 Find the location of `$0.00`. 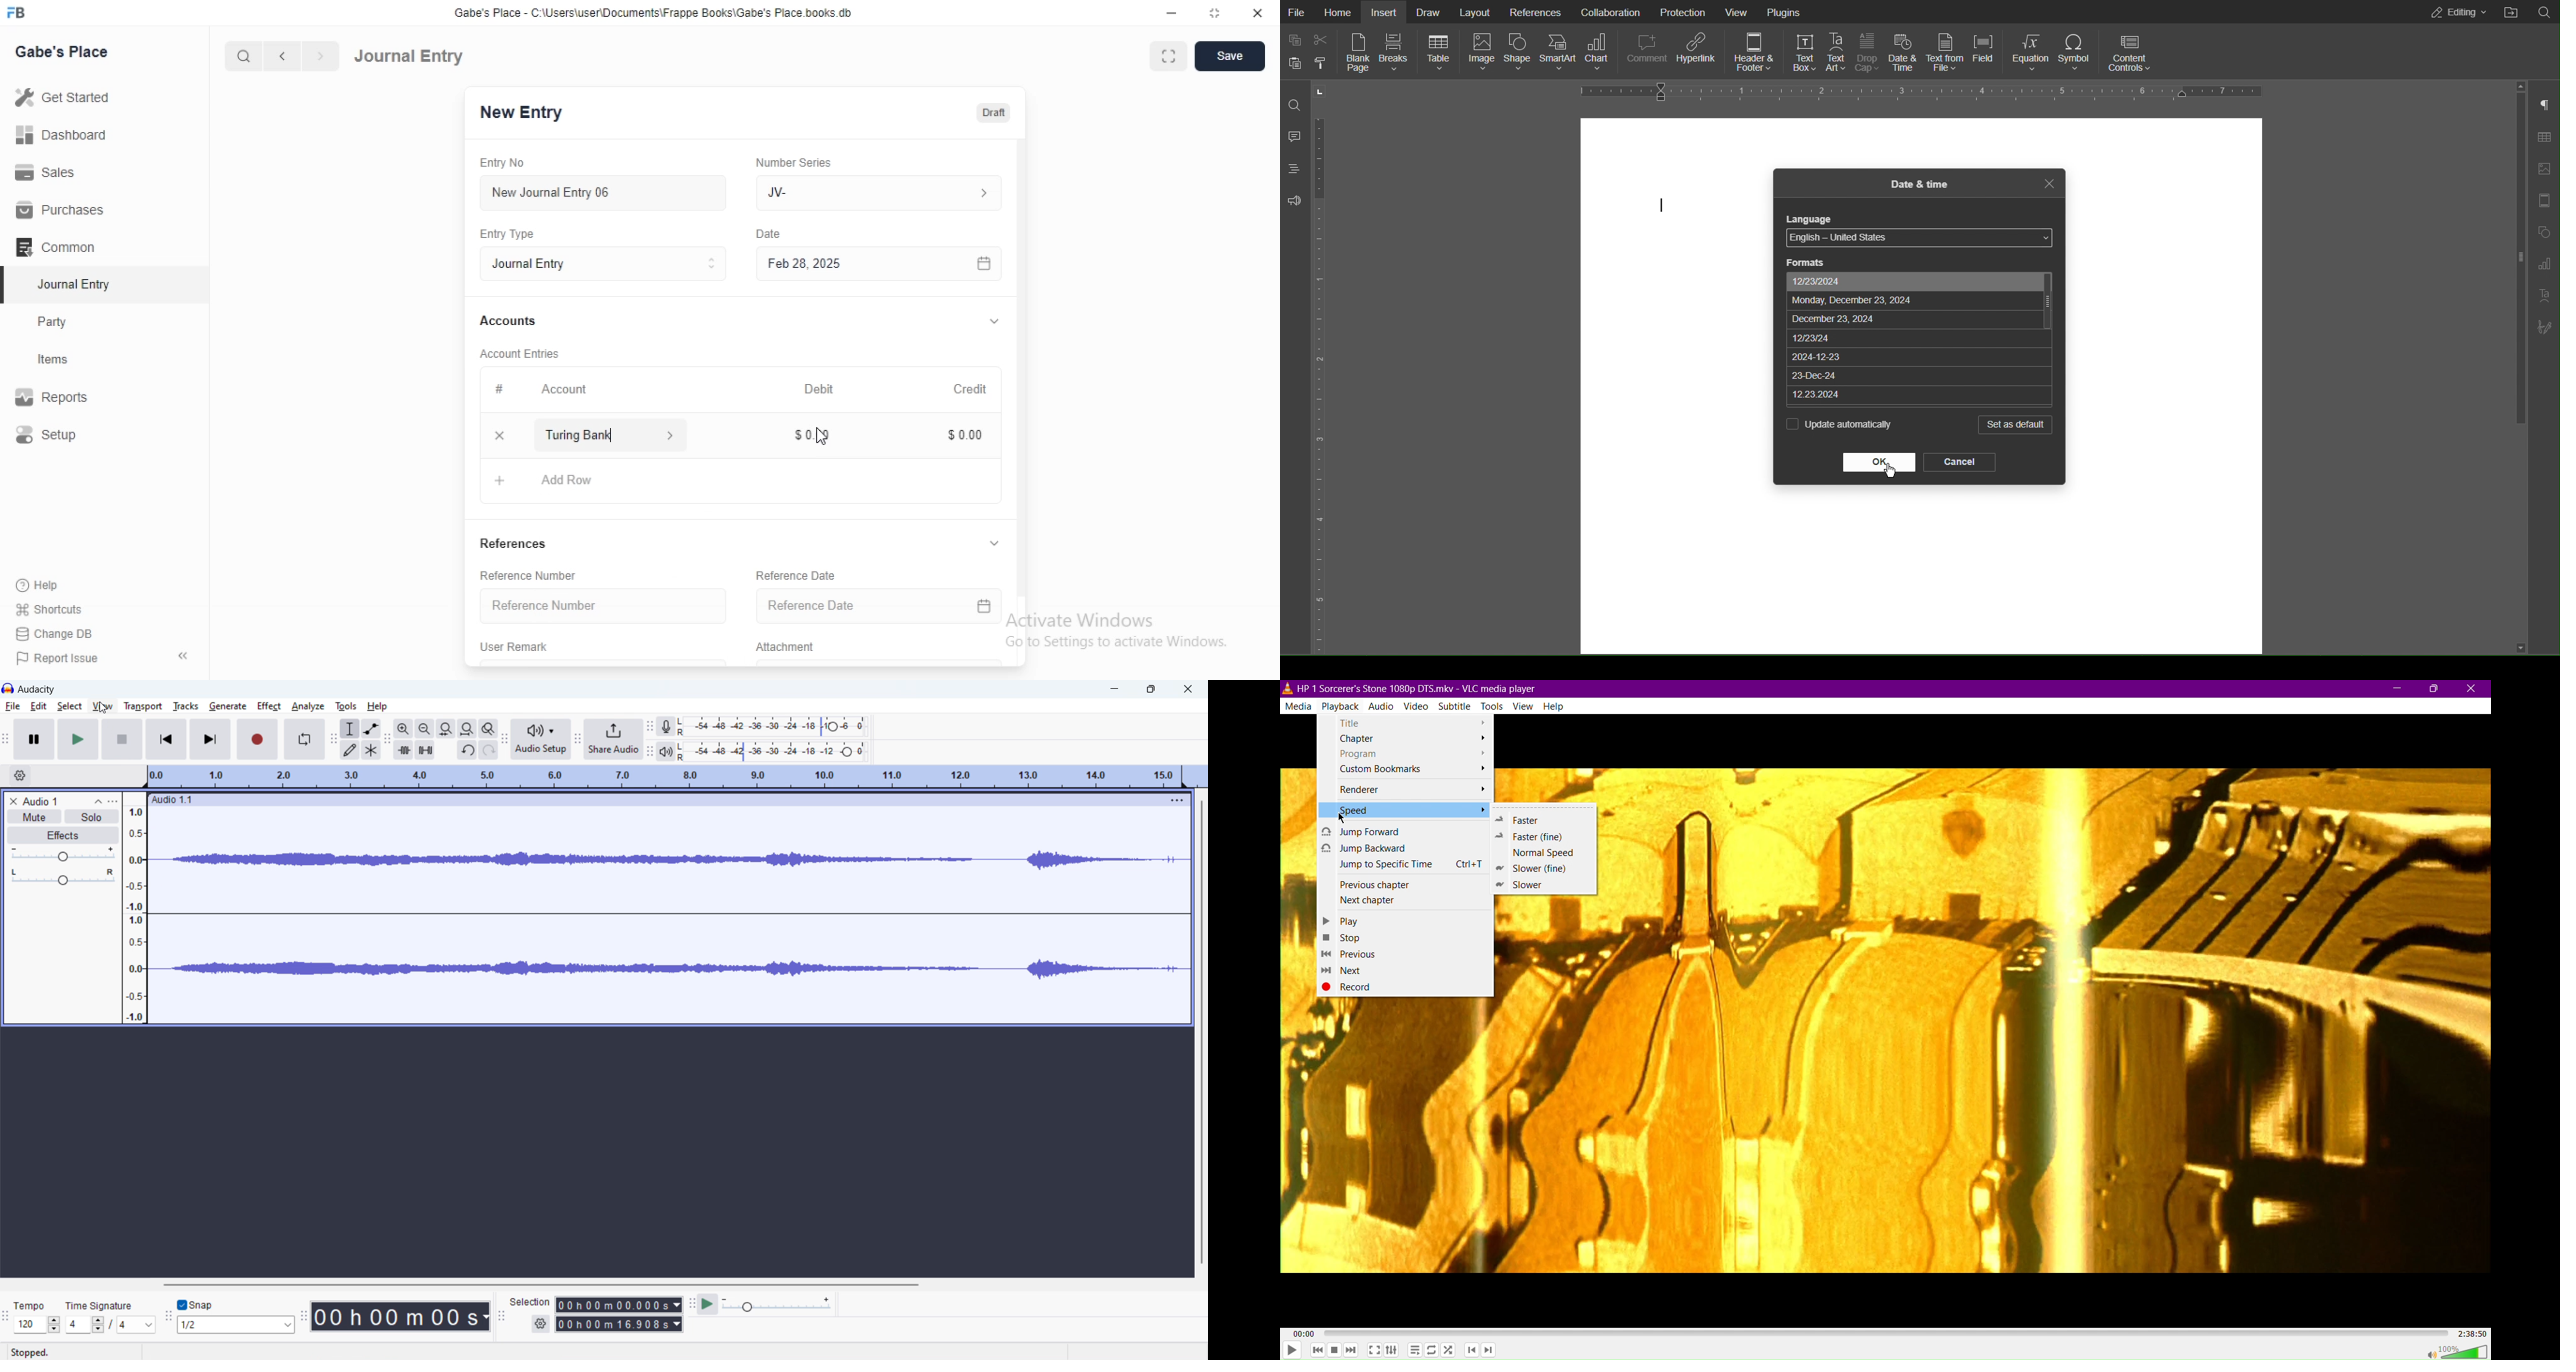

$0.00 is located at coordinates (821, 434).